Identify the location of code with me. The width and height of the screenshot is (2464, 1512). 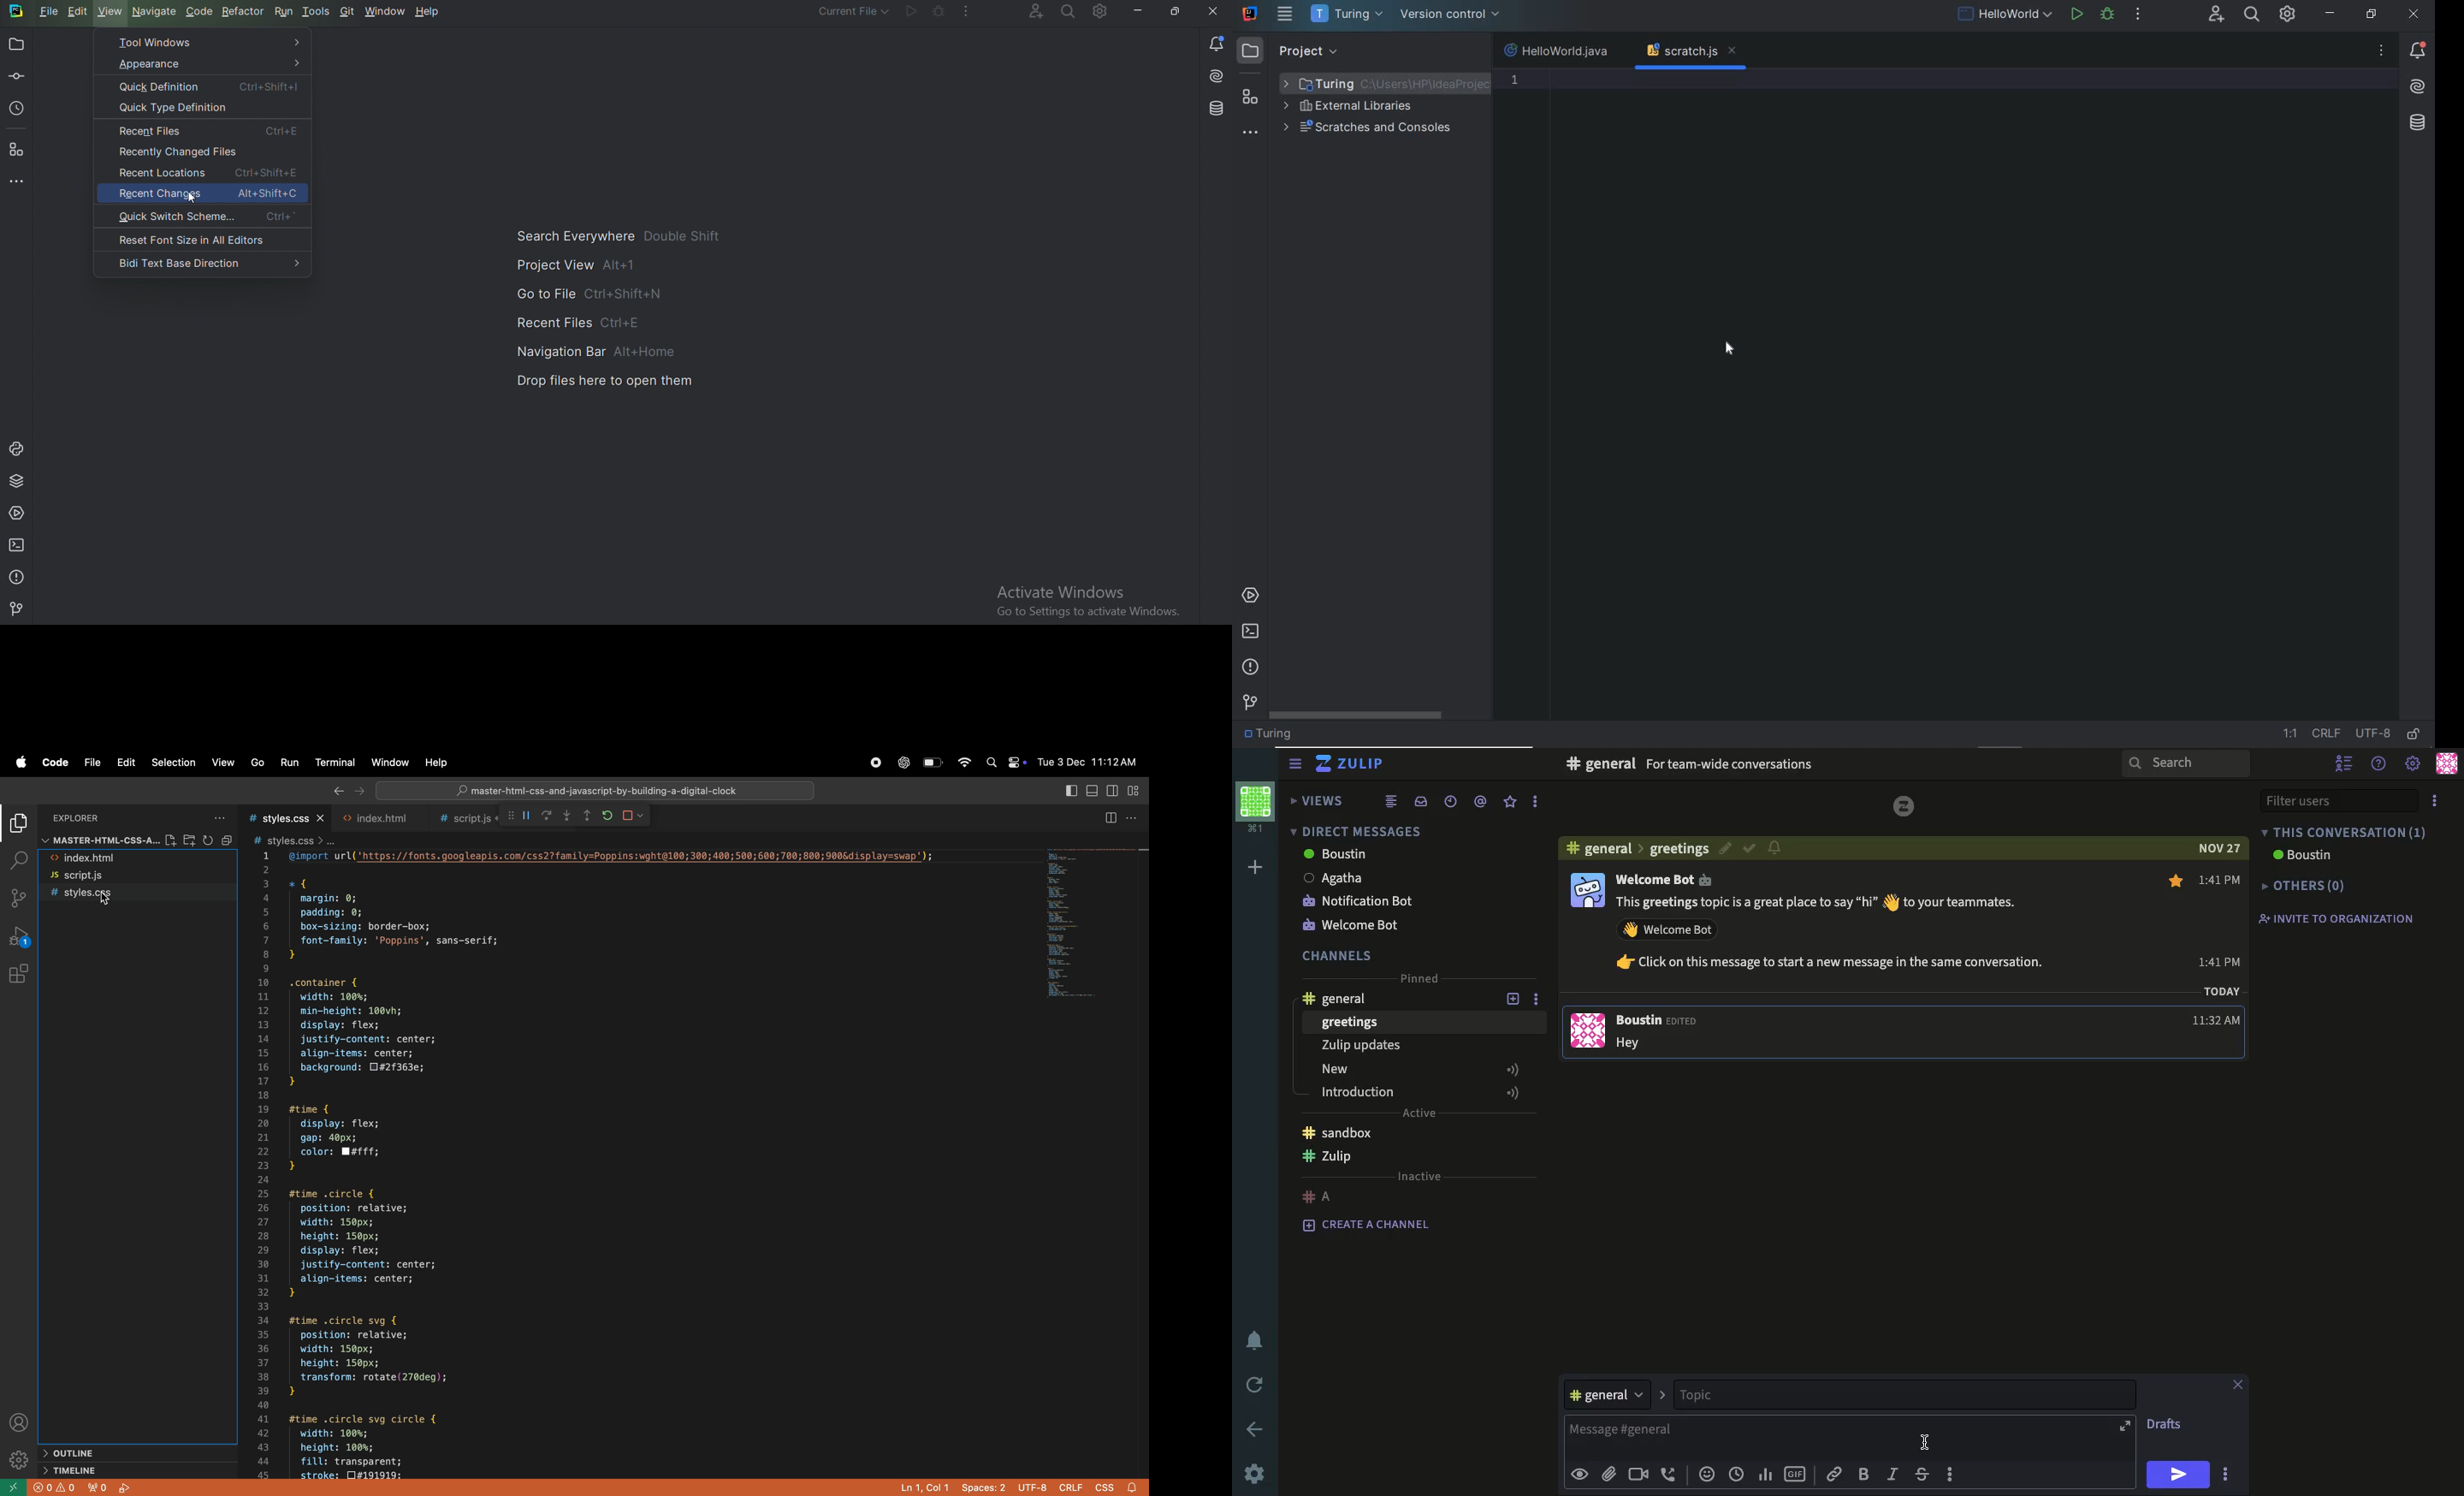
(2217, 14).